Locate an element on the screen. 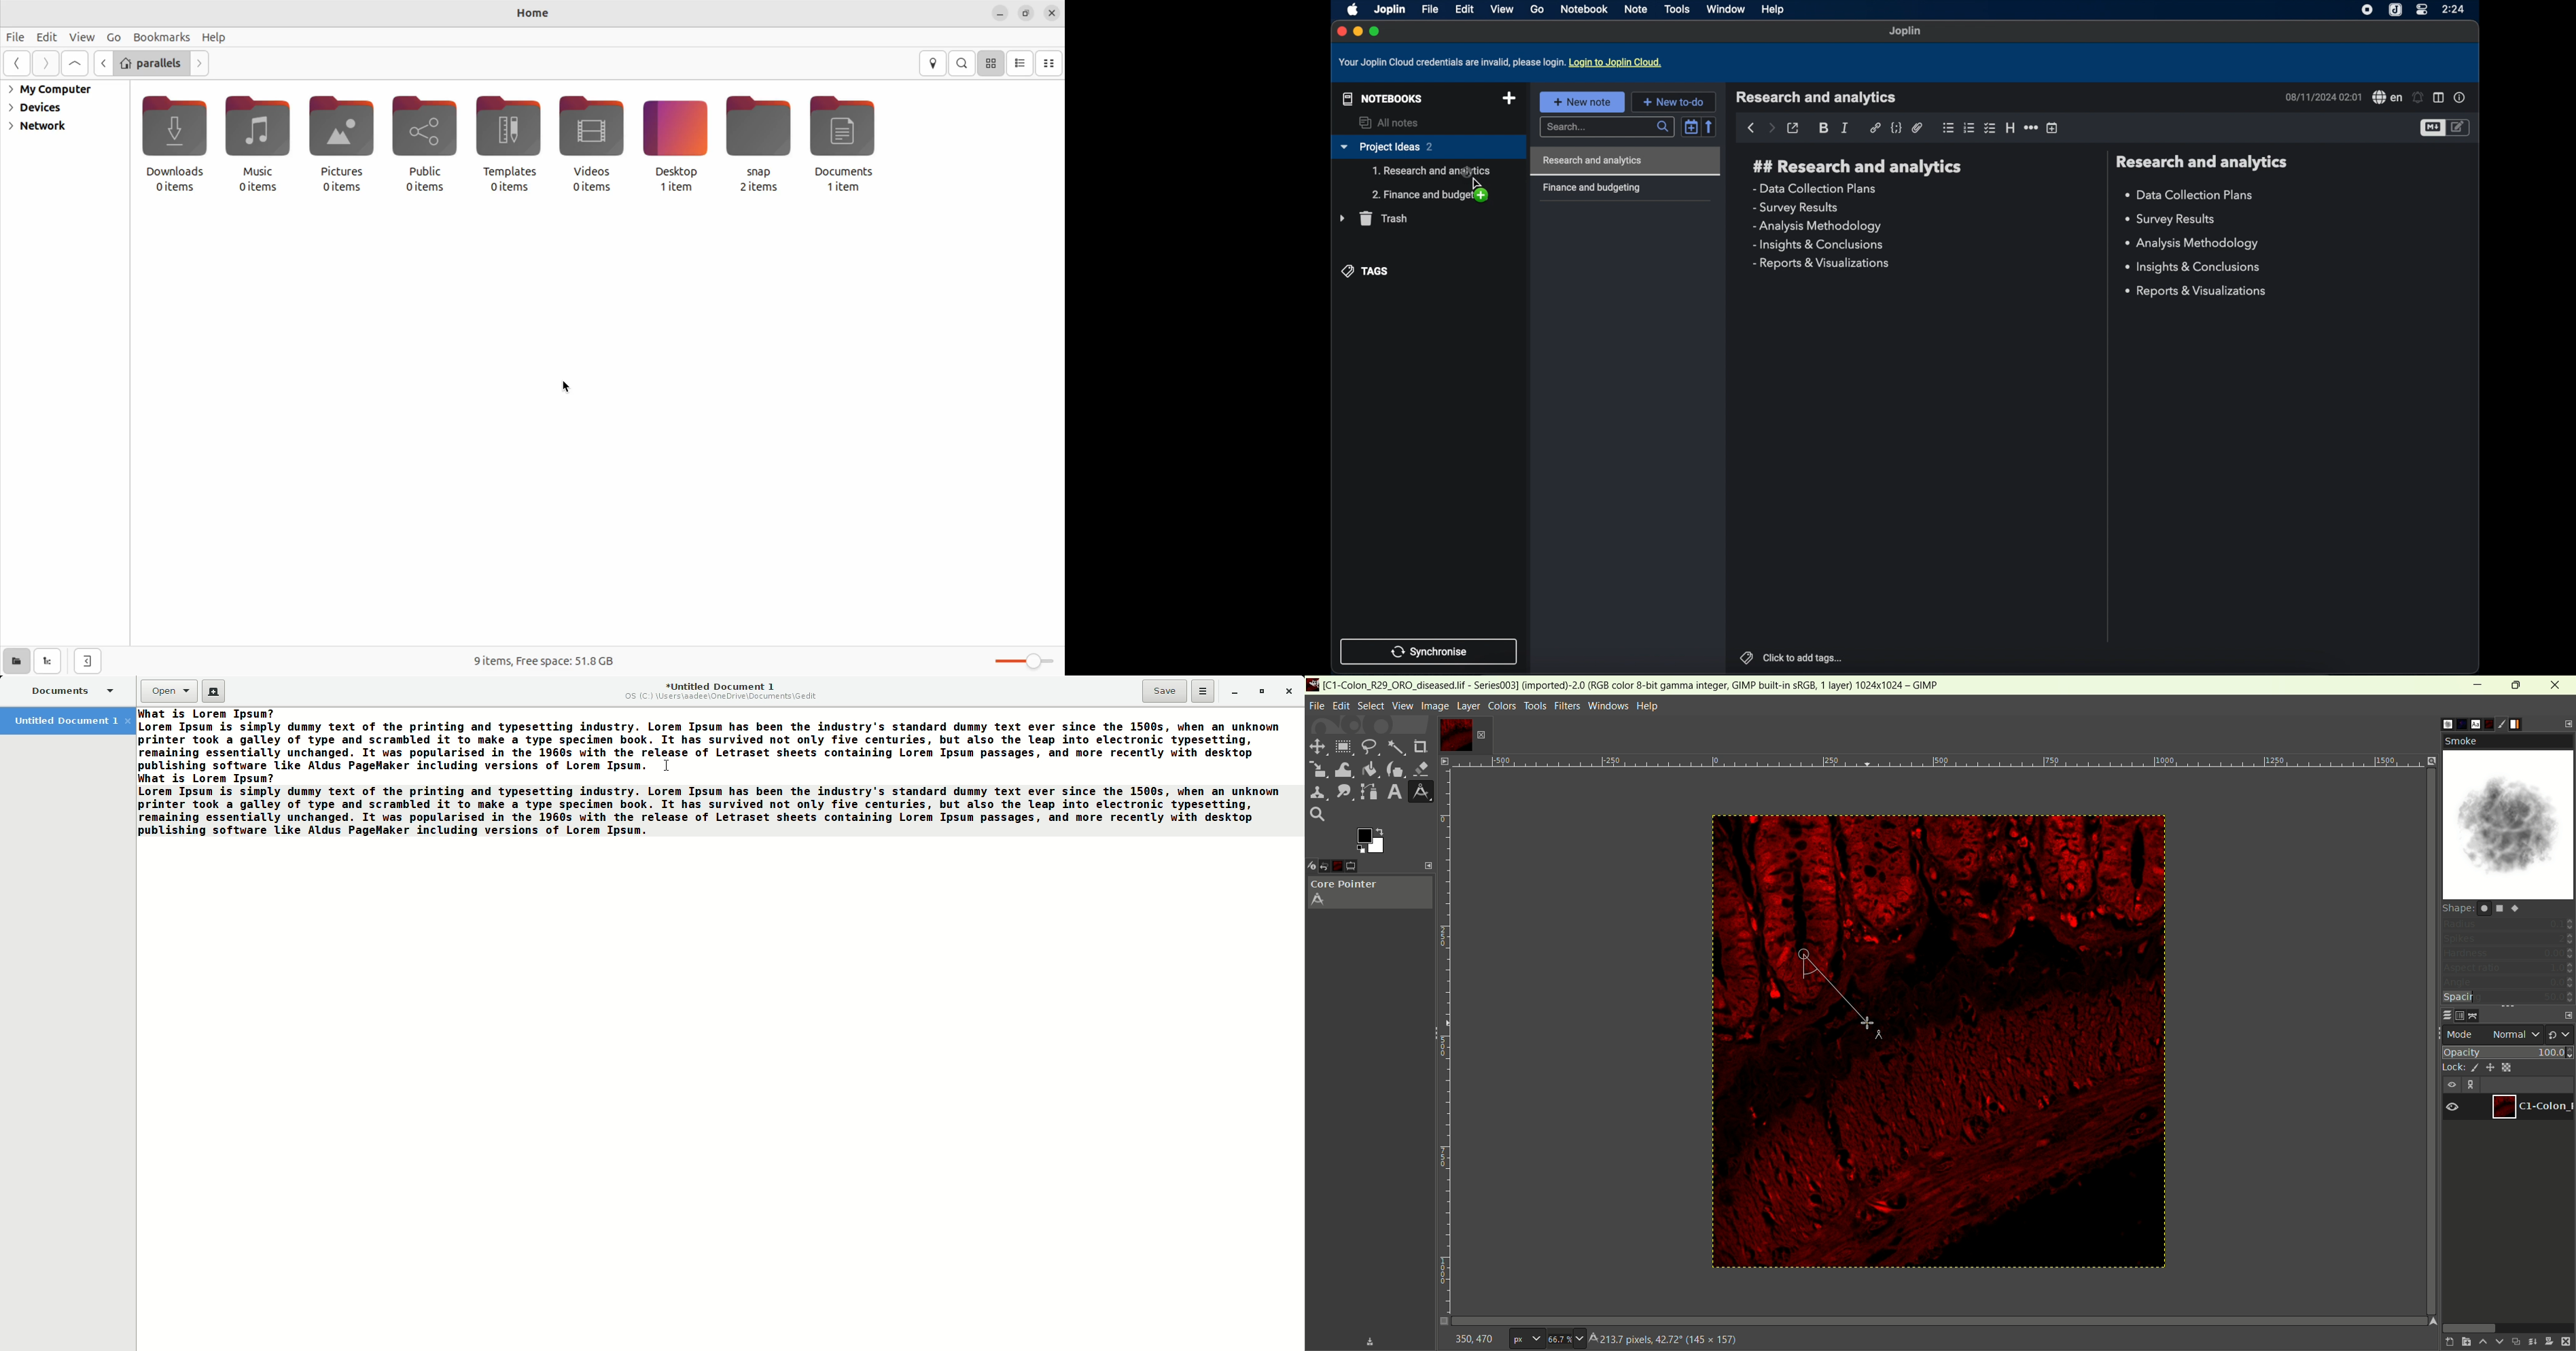 Image resolution: width=2576 pixels, height=1372 pixels. title is located at coordinates (1640, 685).